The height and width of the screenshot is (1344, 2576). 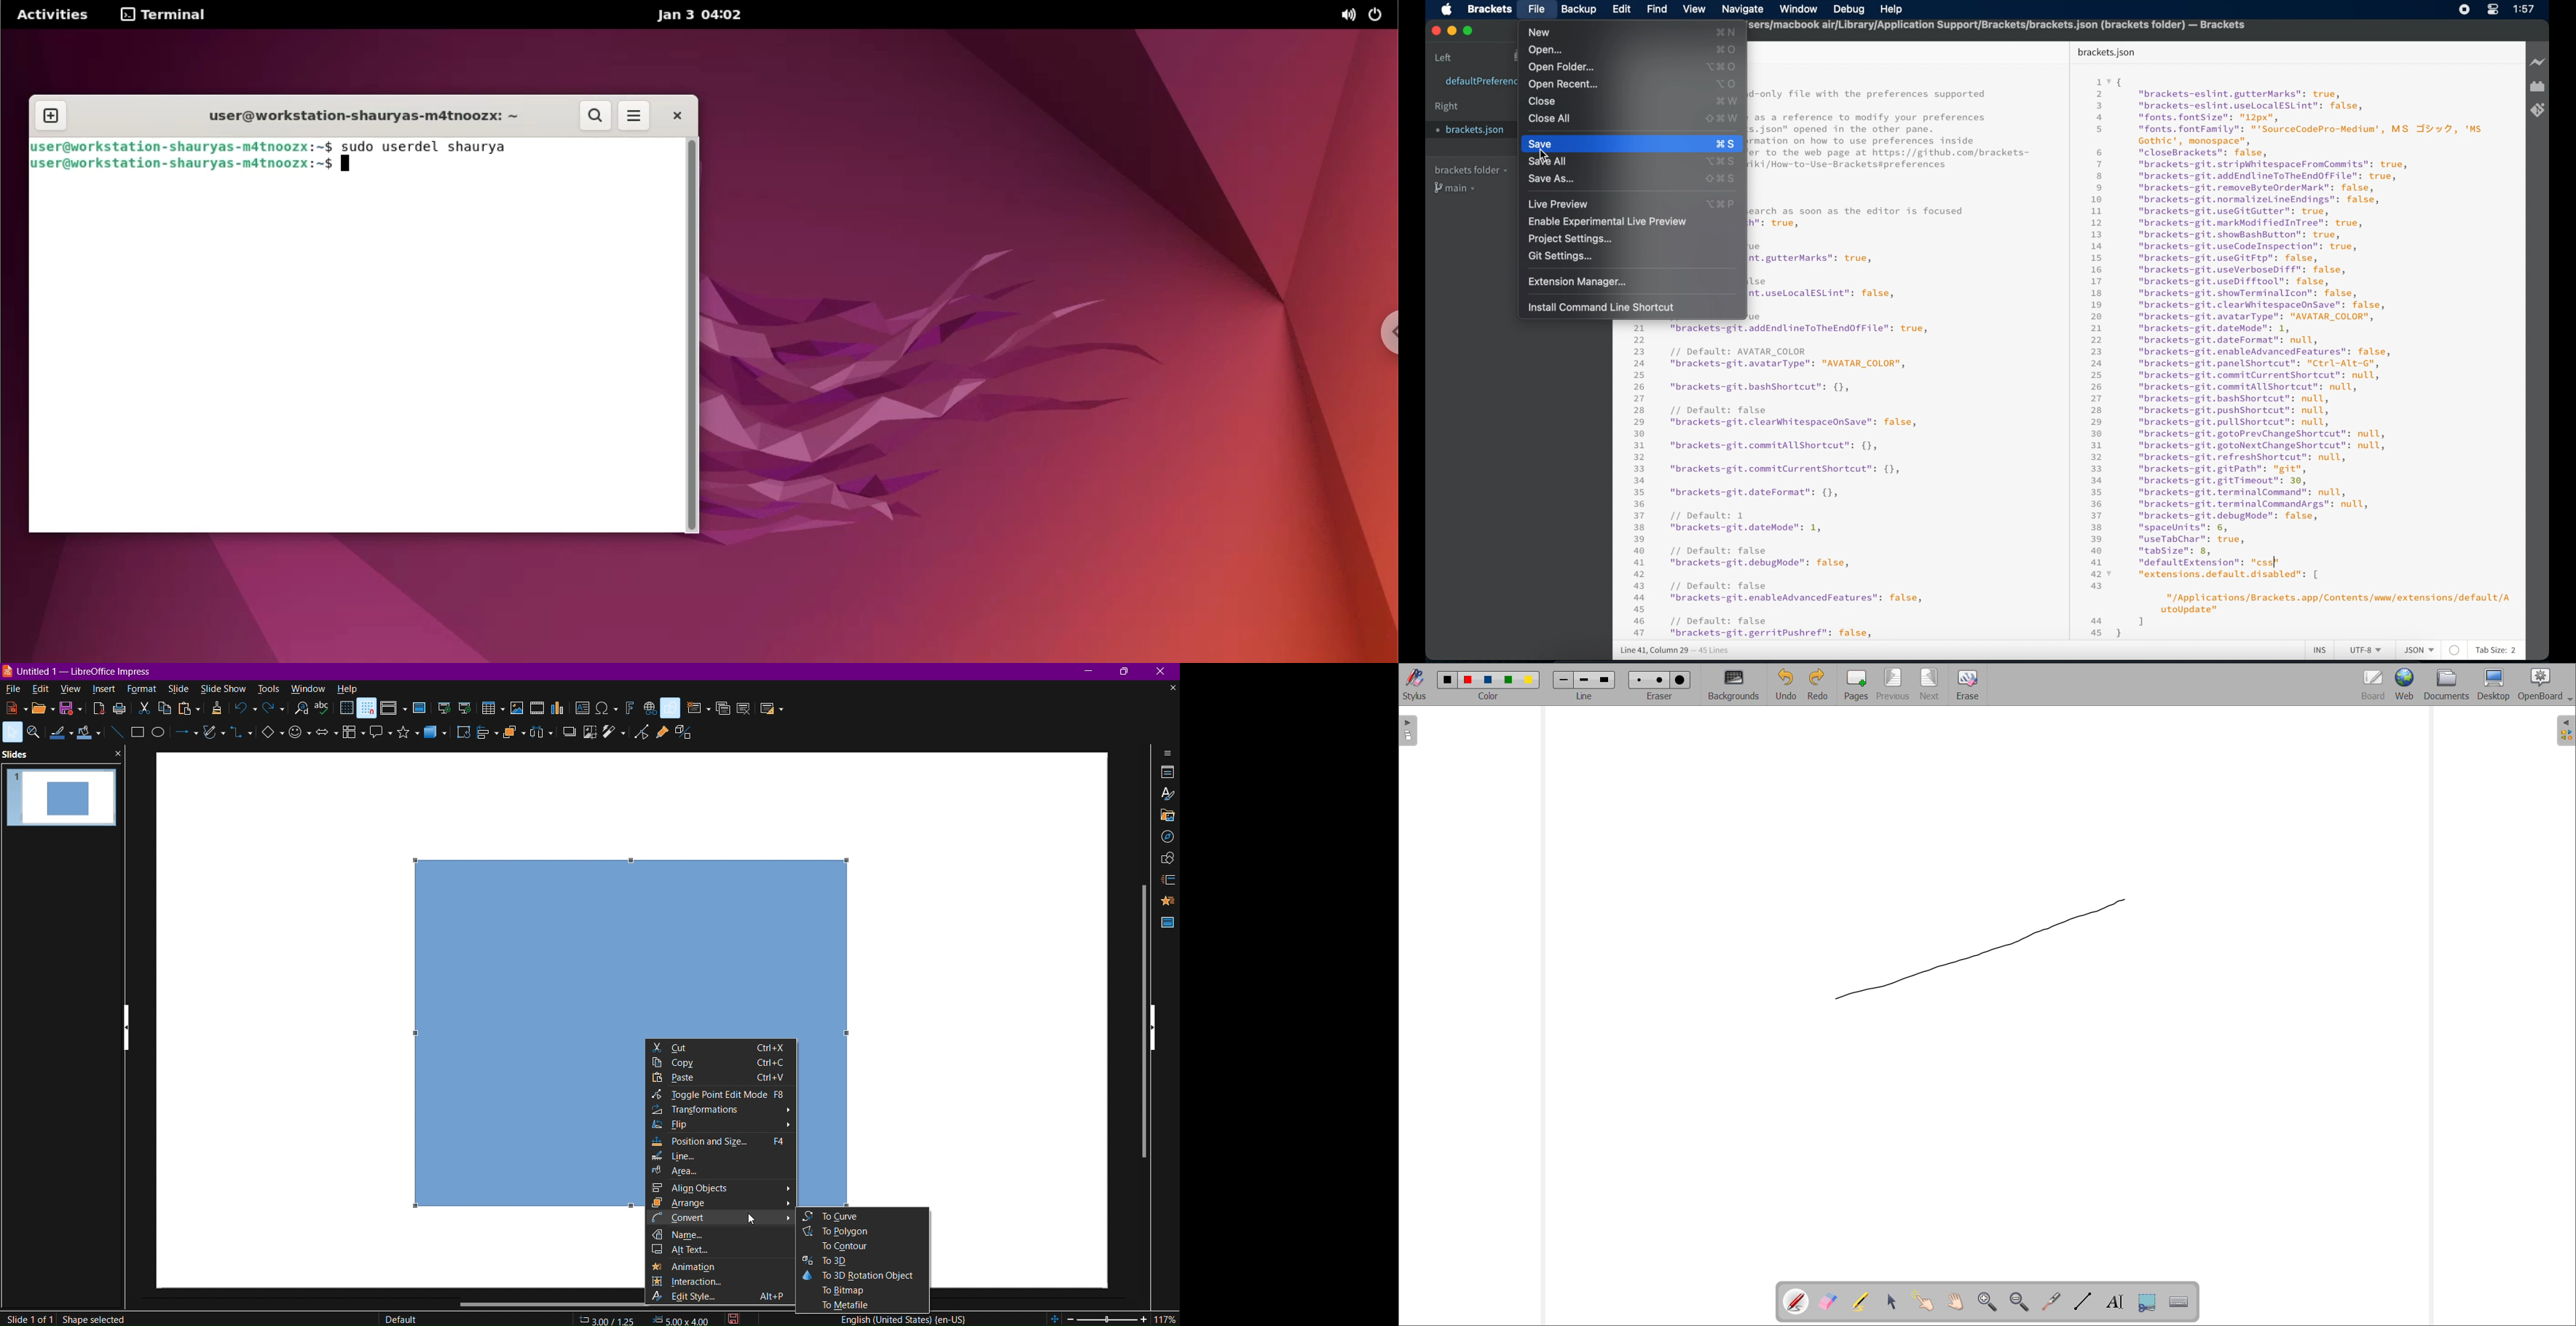 I want to click on Rectangle 2D, so click(x=632, y=946).